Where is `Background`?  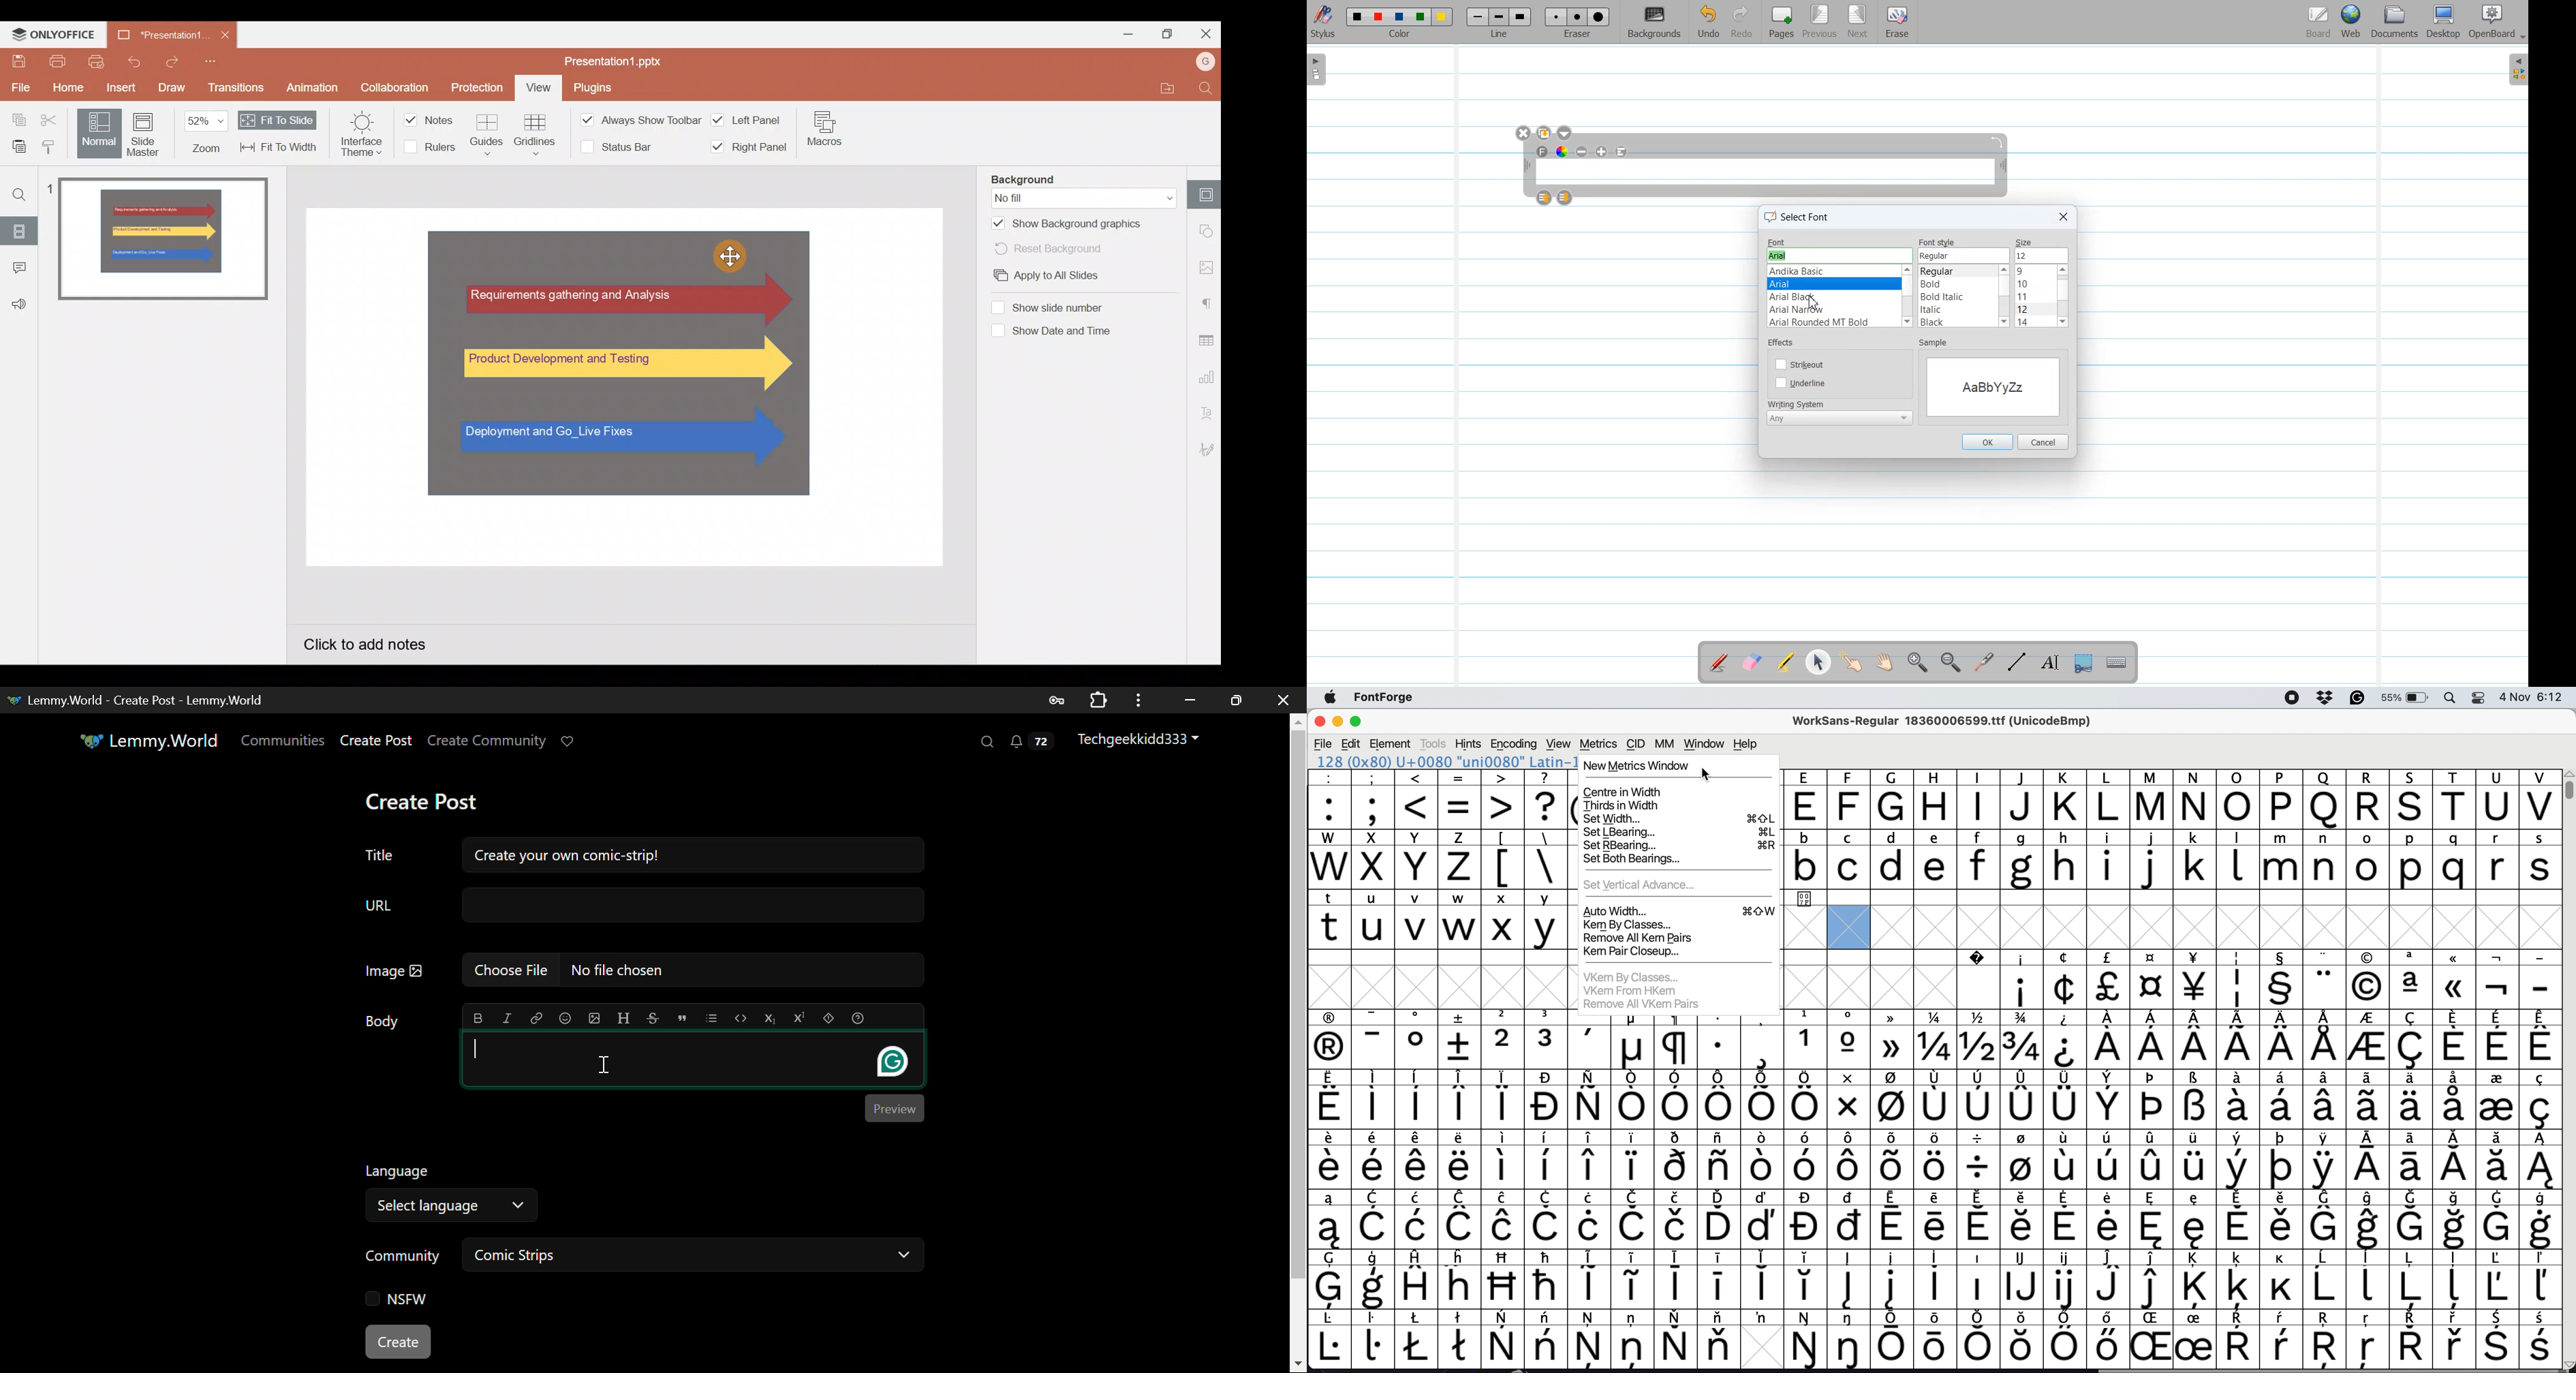 Background is located at coordinates (1064, 177).